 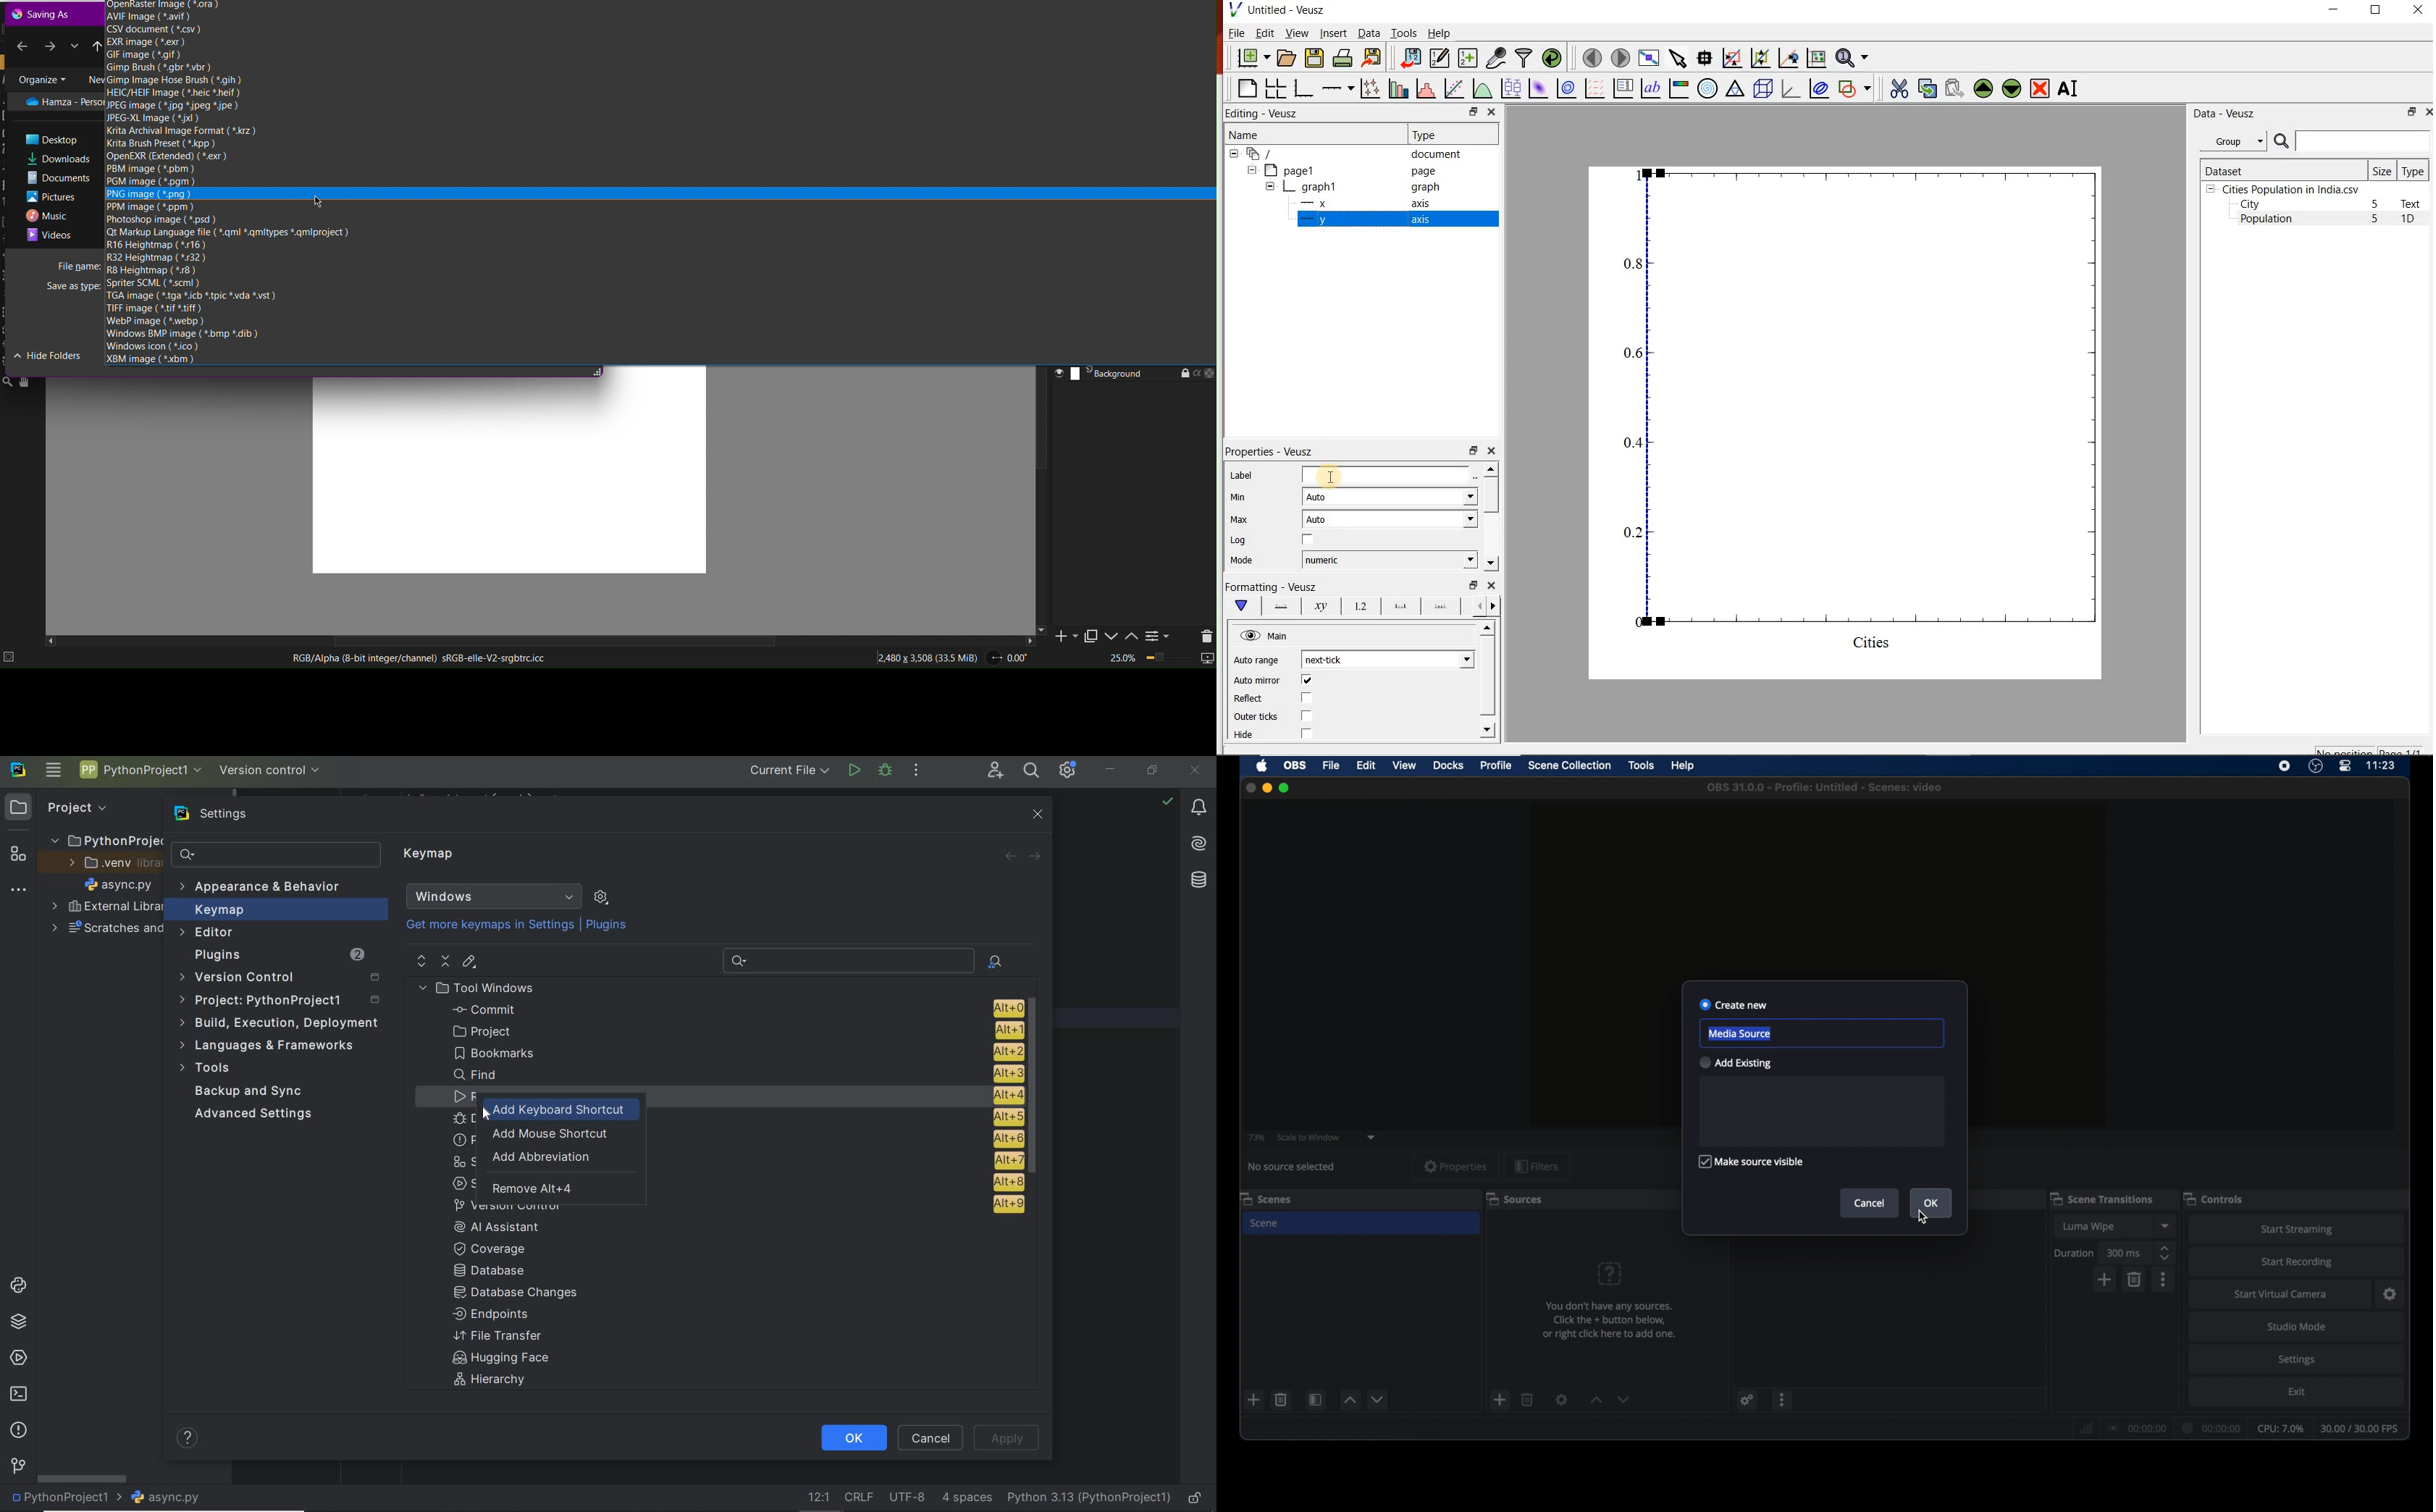 I want to click on graph1, so click(x=1355, y=187).